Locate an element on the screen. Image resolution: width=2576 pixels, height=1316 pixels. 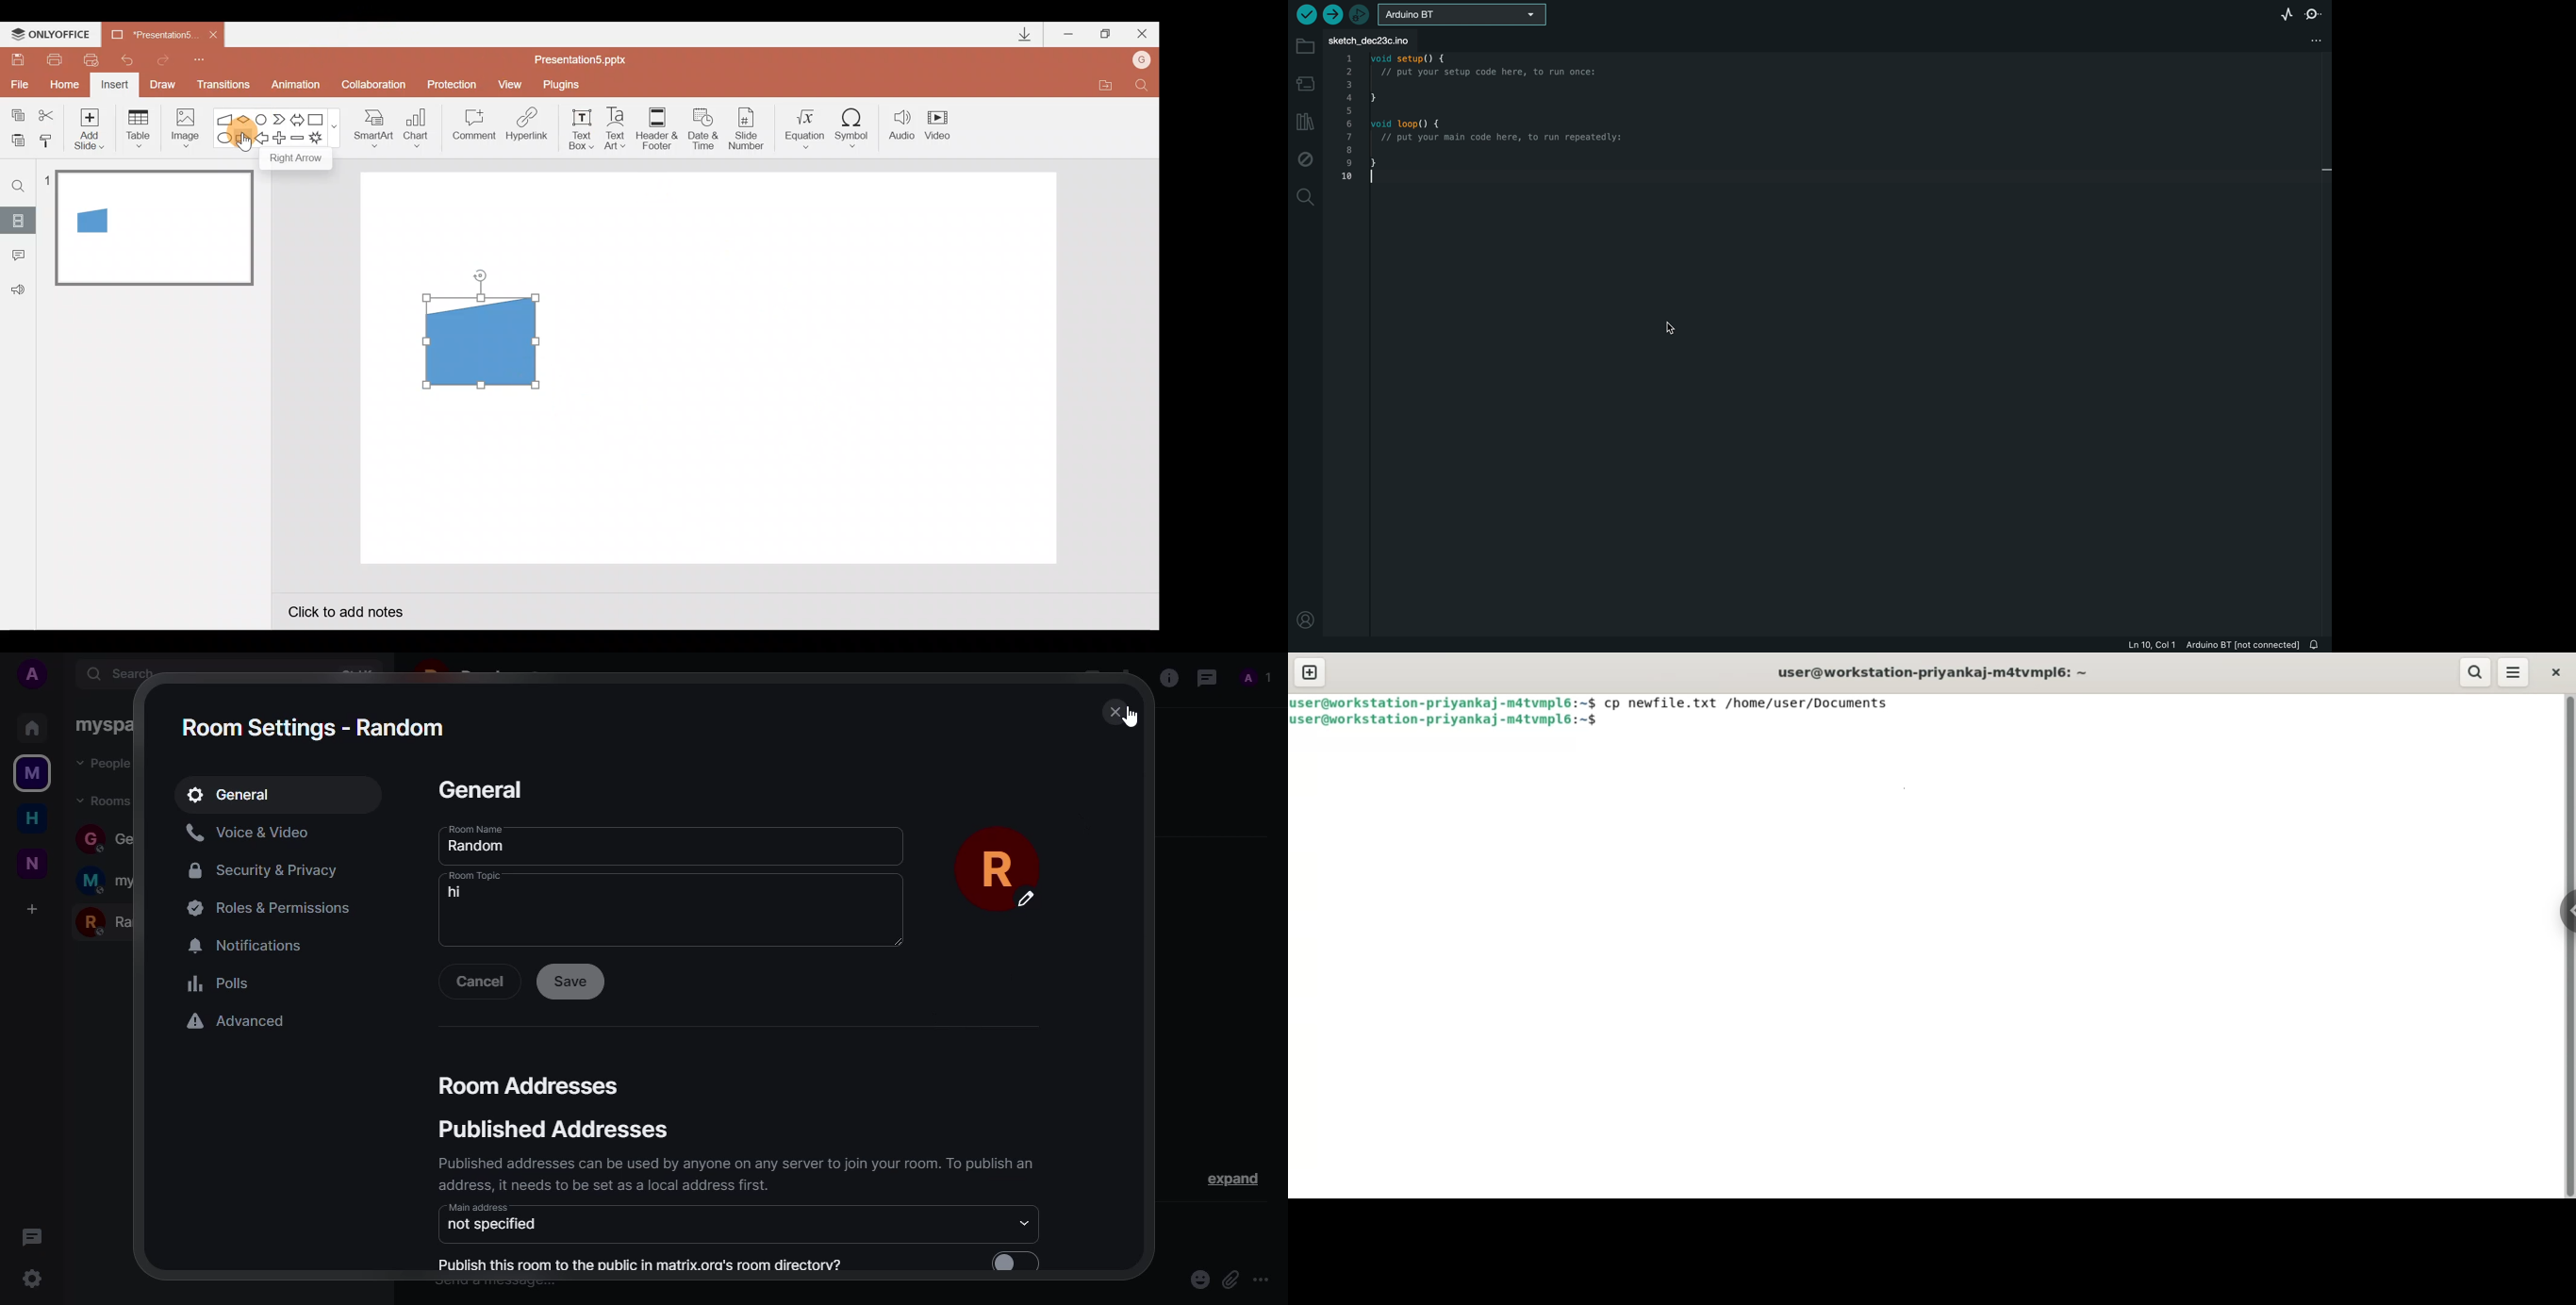
close is located at coordinates (1119, 713).